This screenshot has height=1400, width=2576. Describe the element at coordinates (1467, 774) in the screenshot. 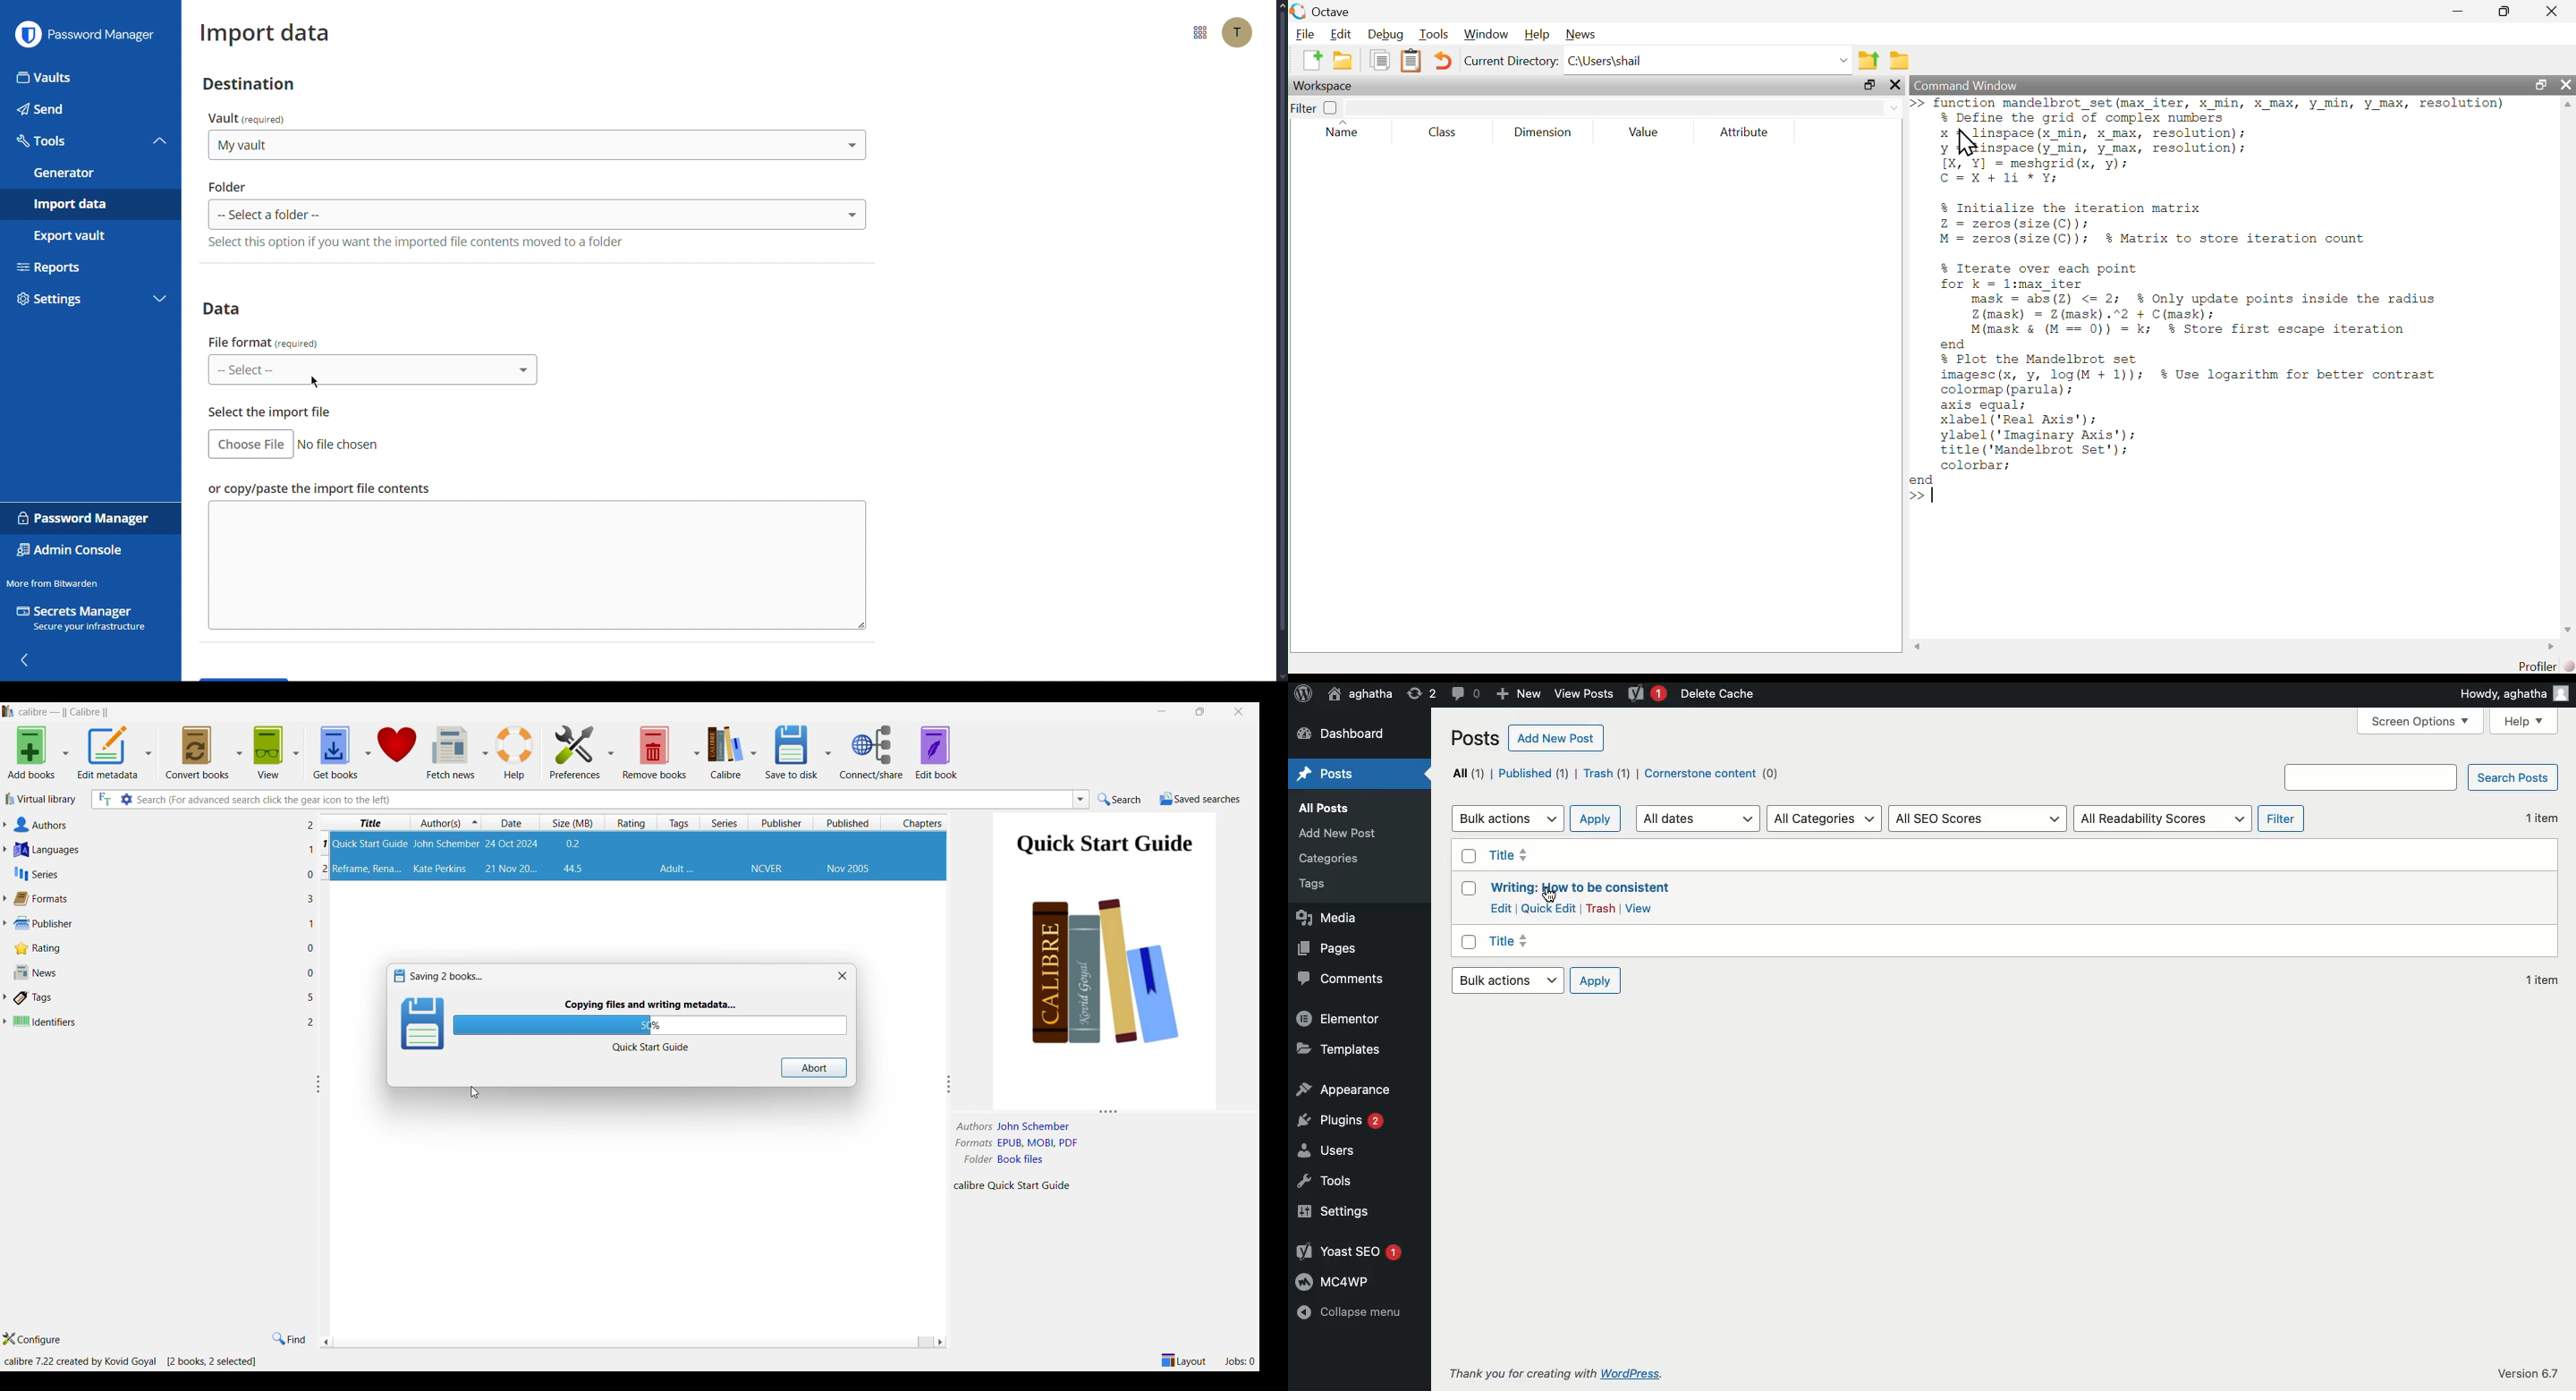

I see `All` at that location.